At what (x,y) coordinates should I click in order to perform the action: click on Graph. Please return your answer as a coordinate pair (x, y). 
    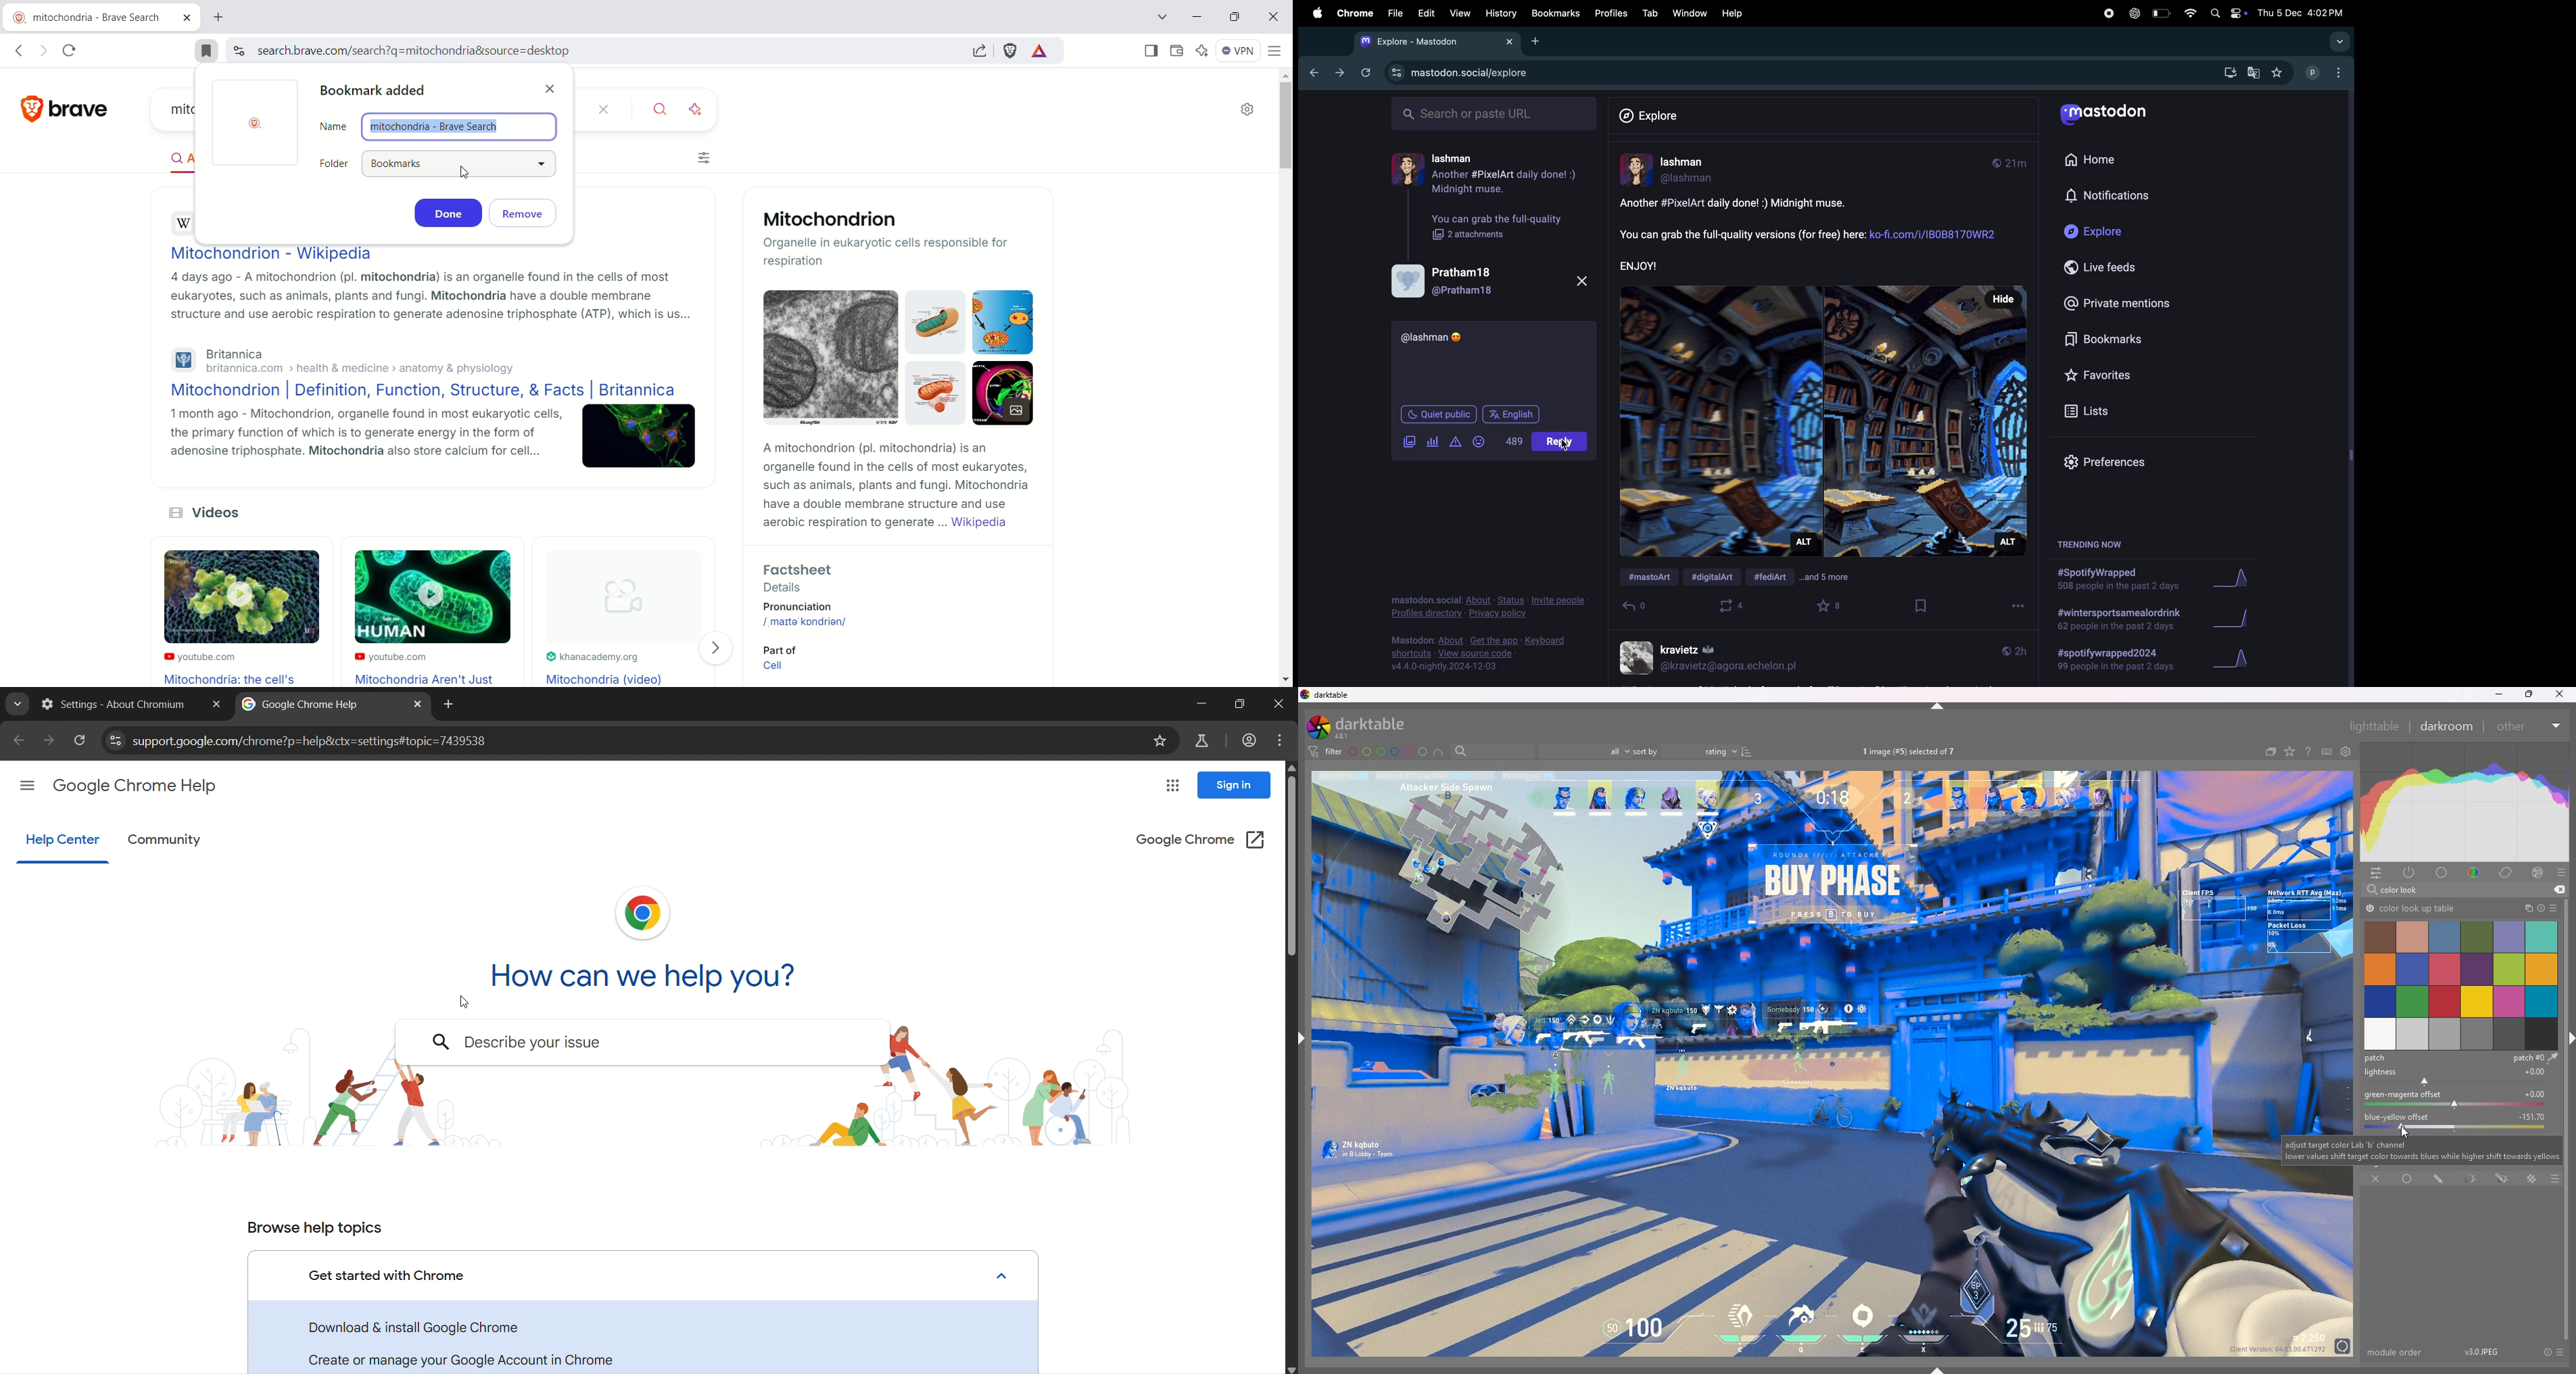
    Looking at the image, I should click on (2237, 621).